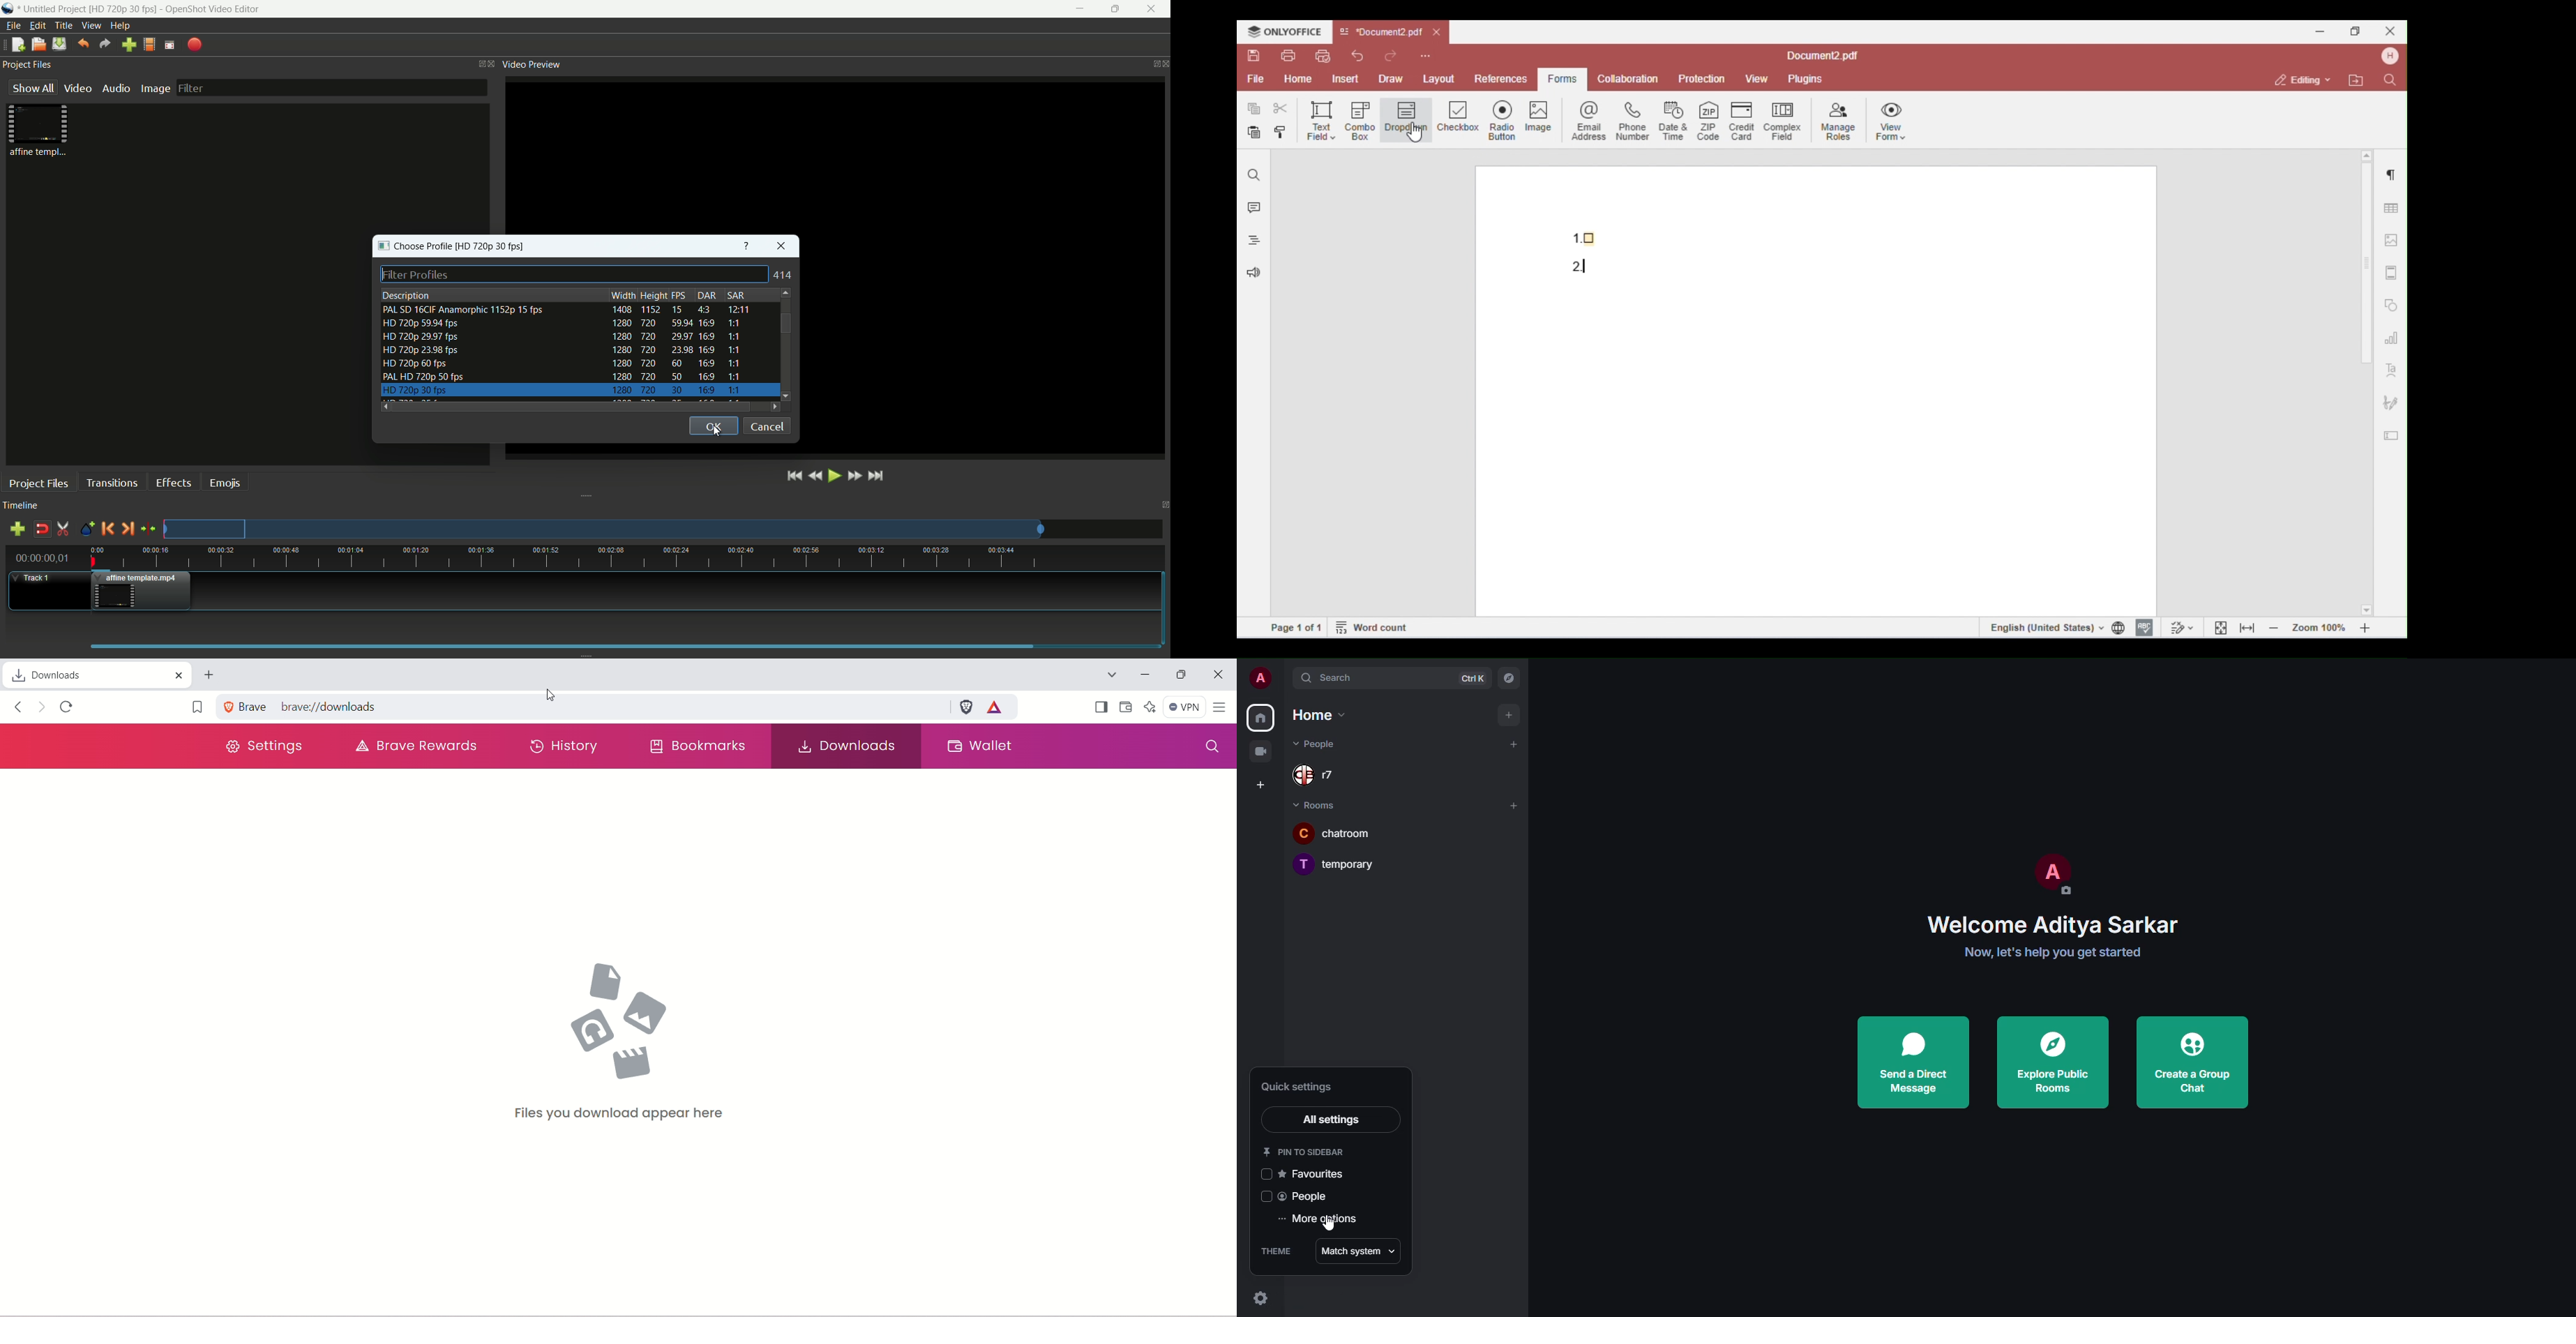  I want to click on app icon, so click(8, 9).